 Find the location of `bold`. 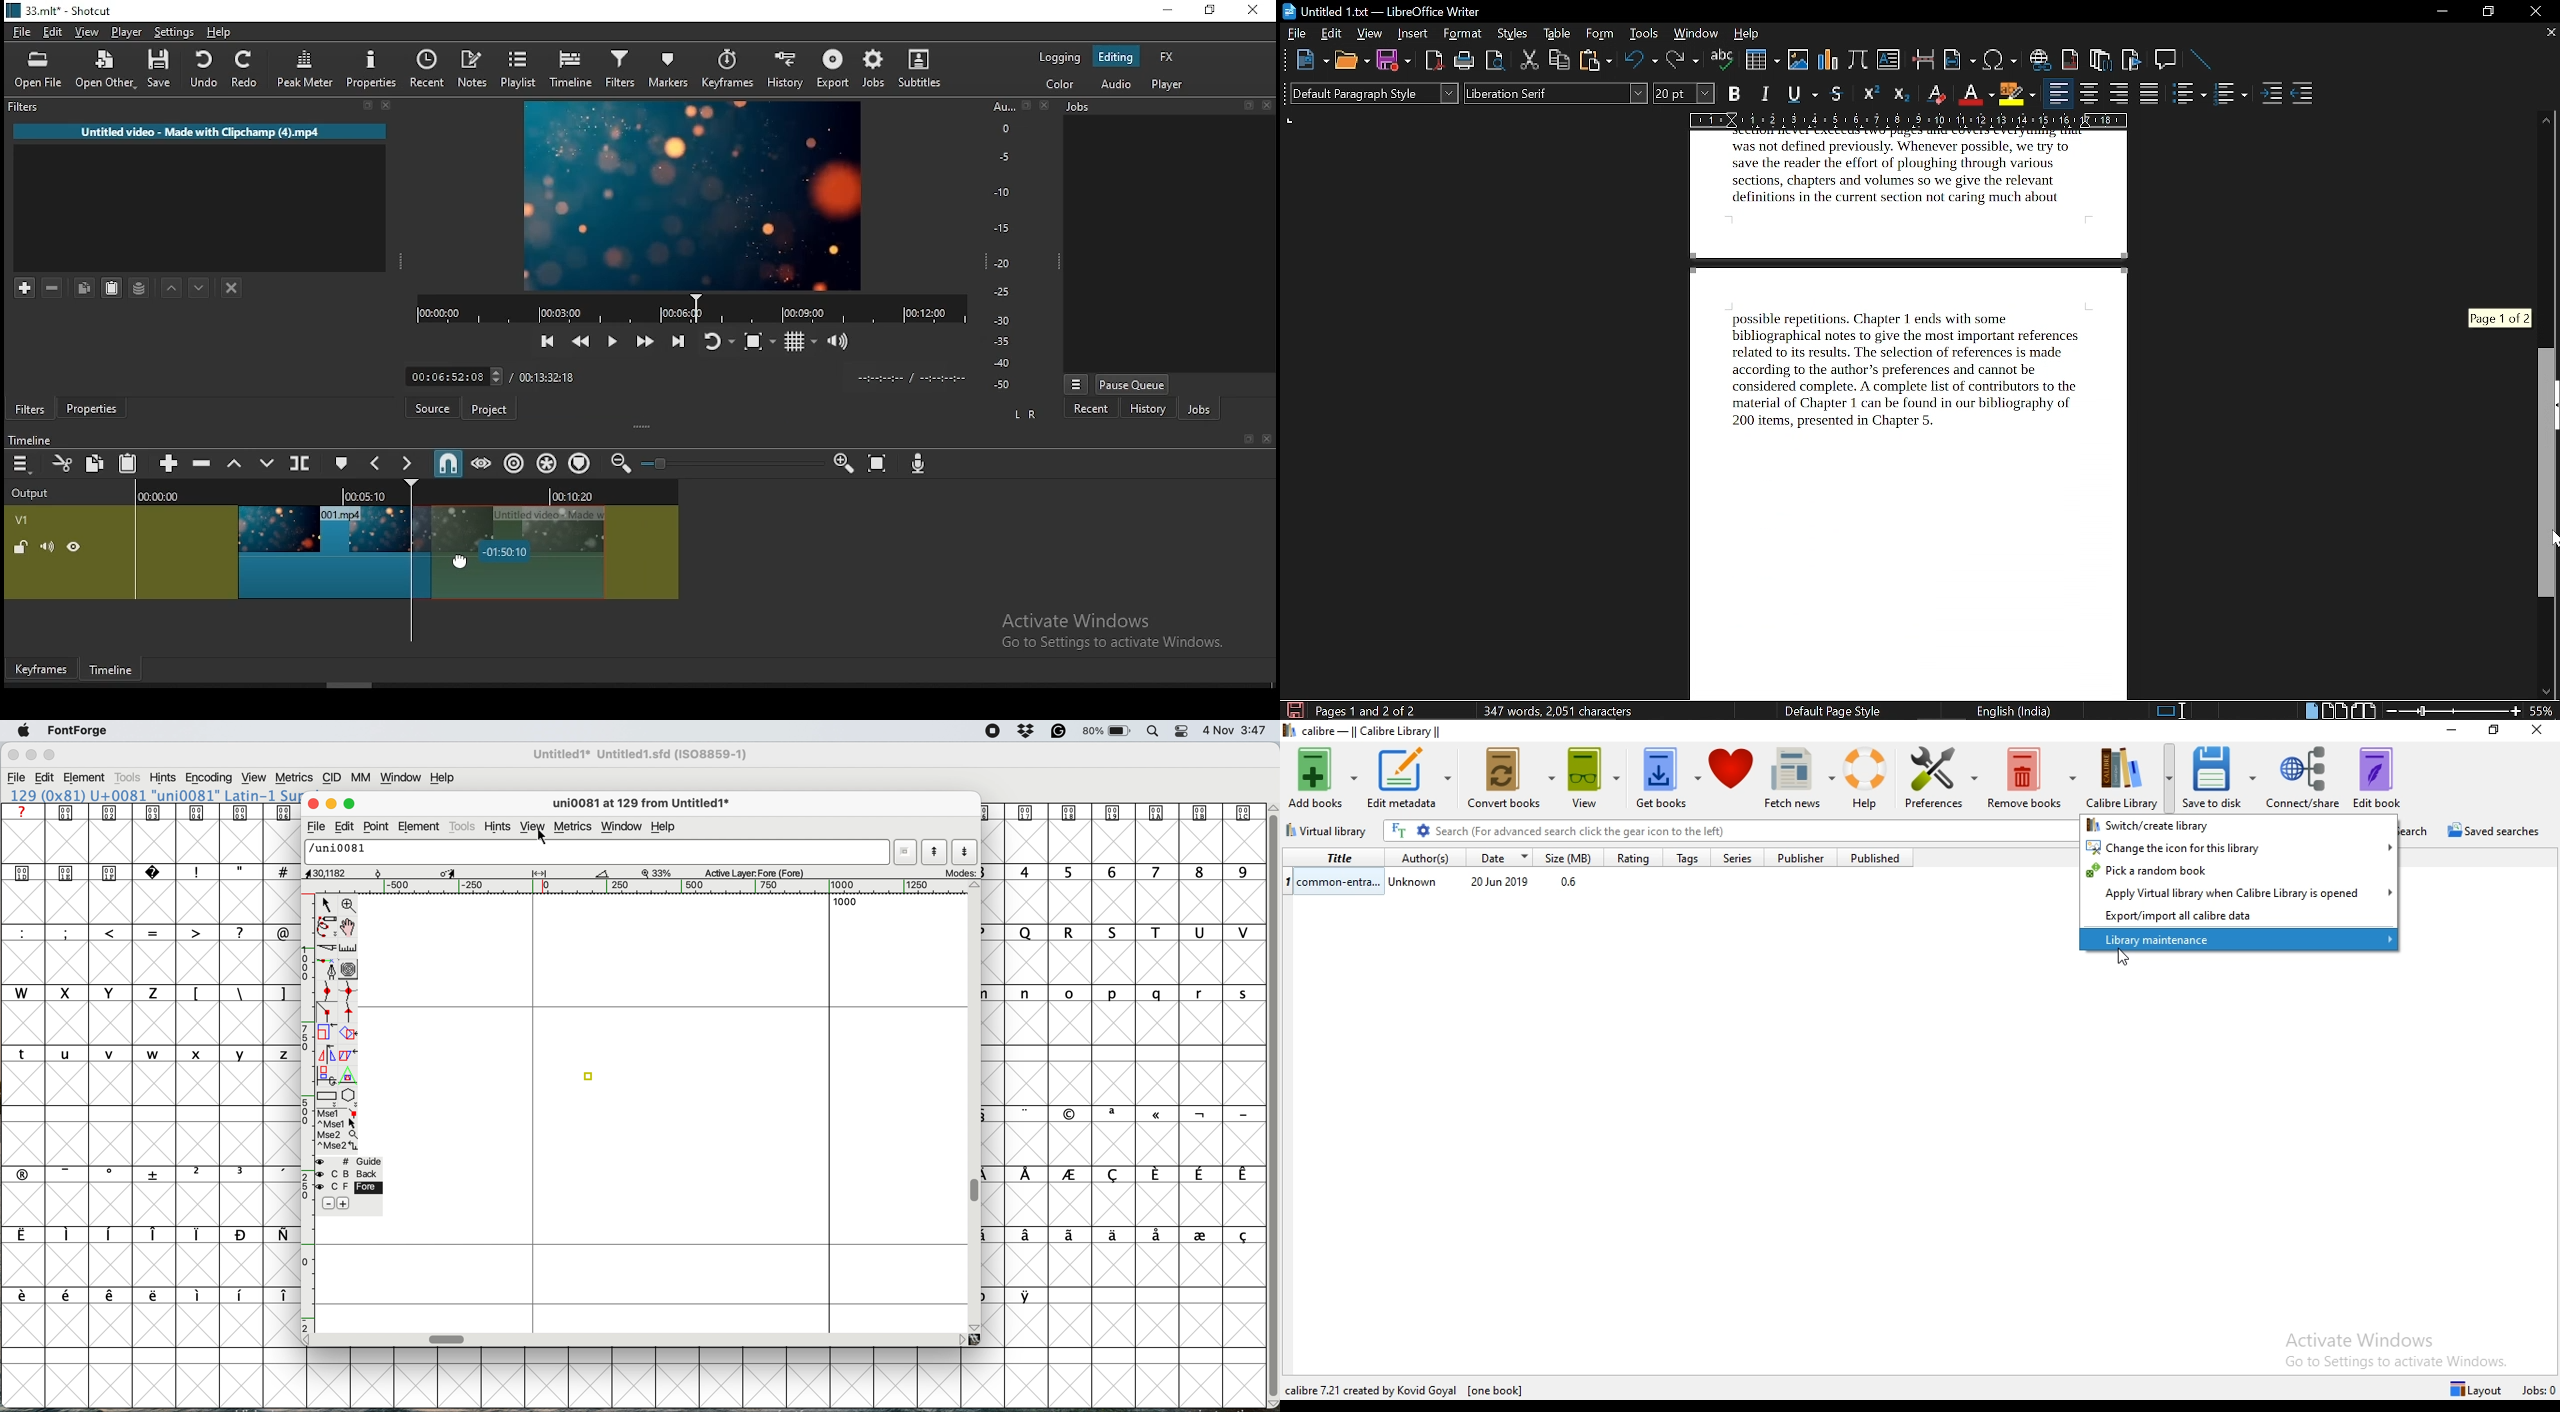

bold is located at coordinates (1735, 94).